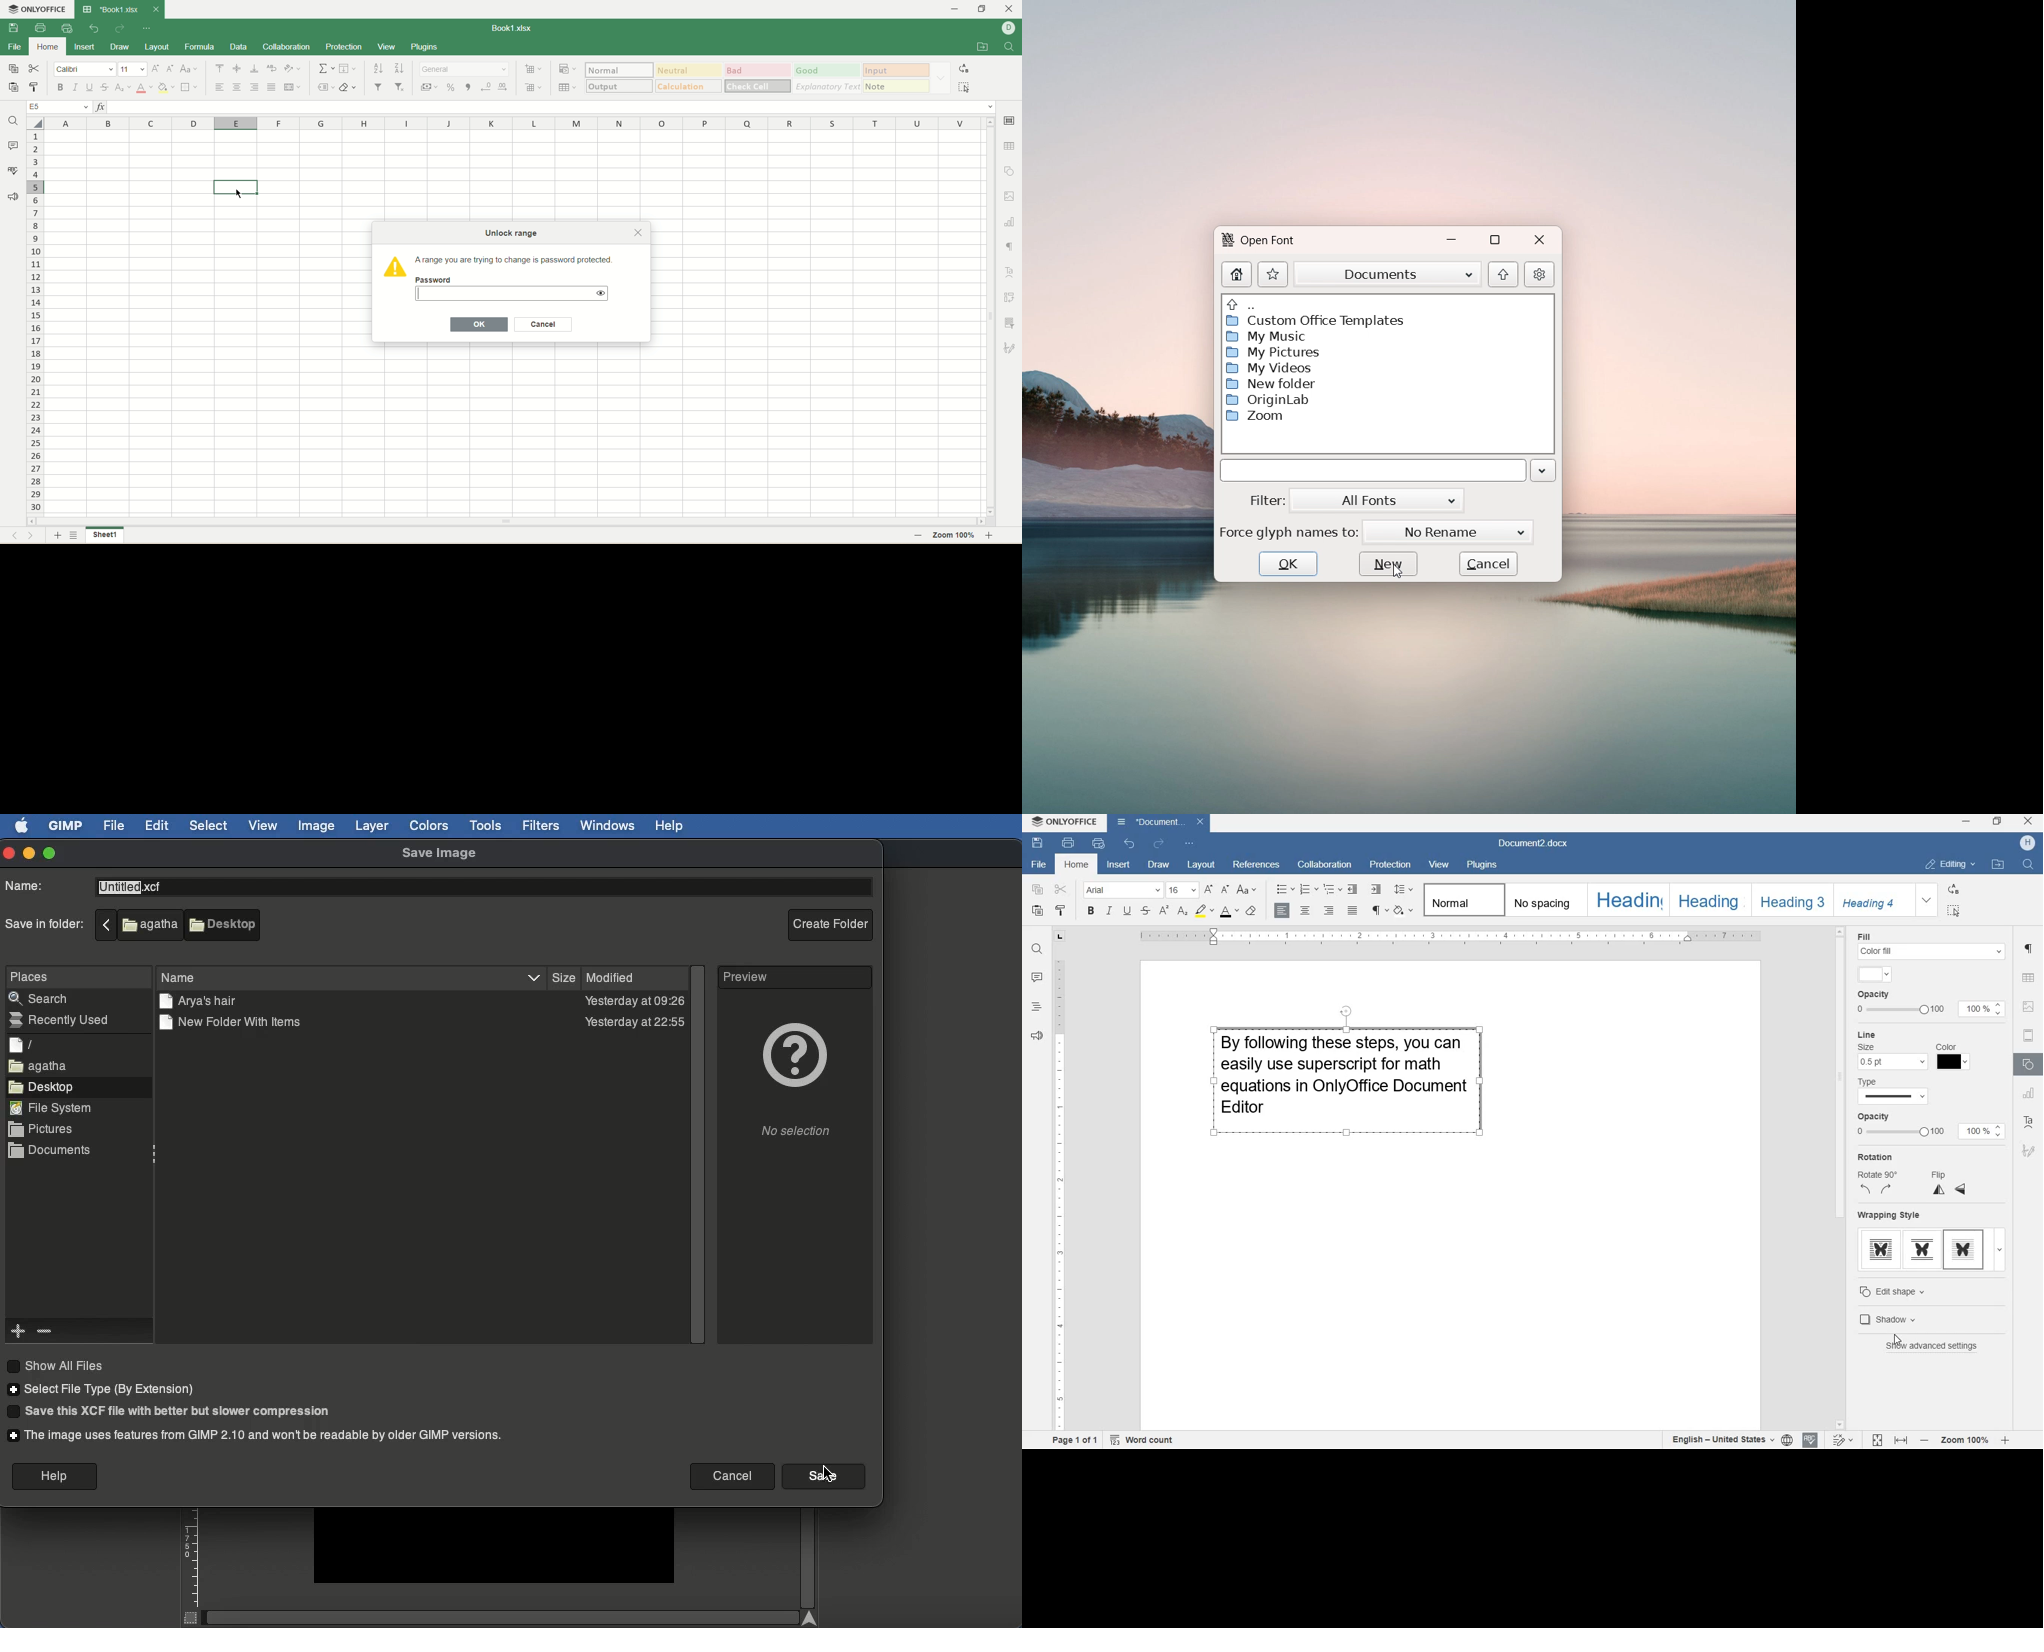 This screenshot has height=1652, width=2044. I want to click on New folder, so click(242, 1024).